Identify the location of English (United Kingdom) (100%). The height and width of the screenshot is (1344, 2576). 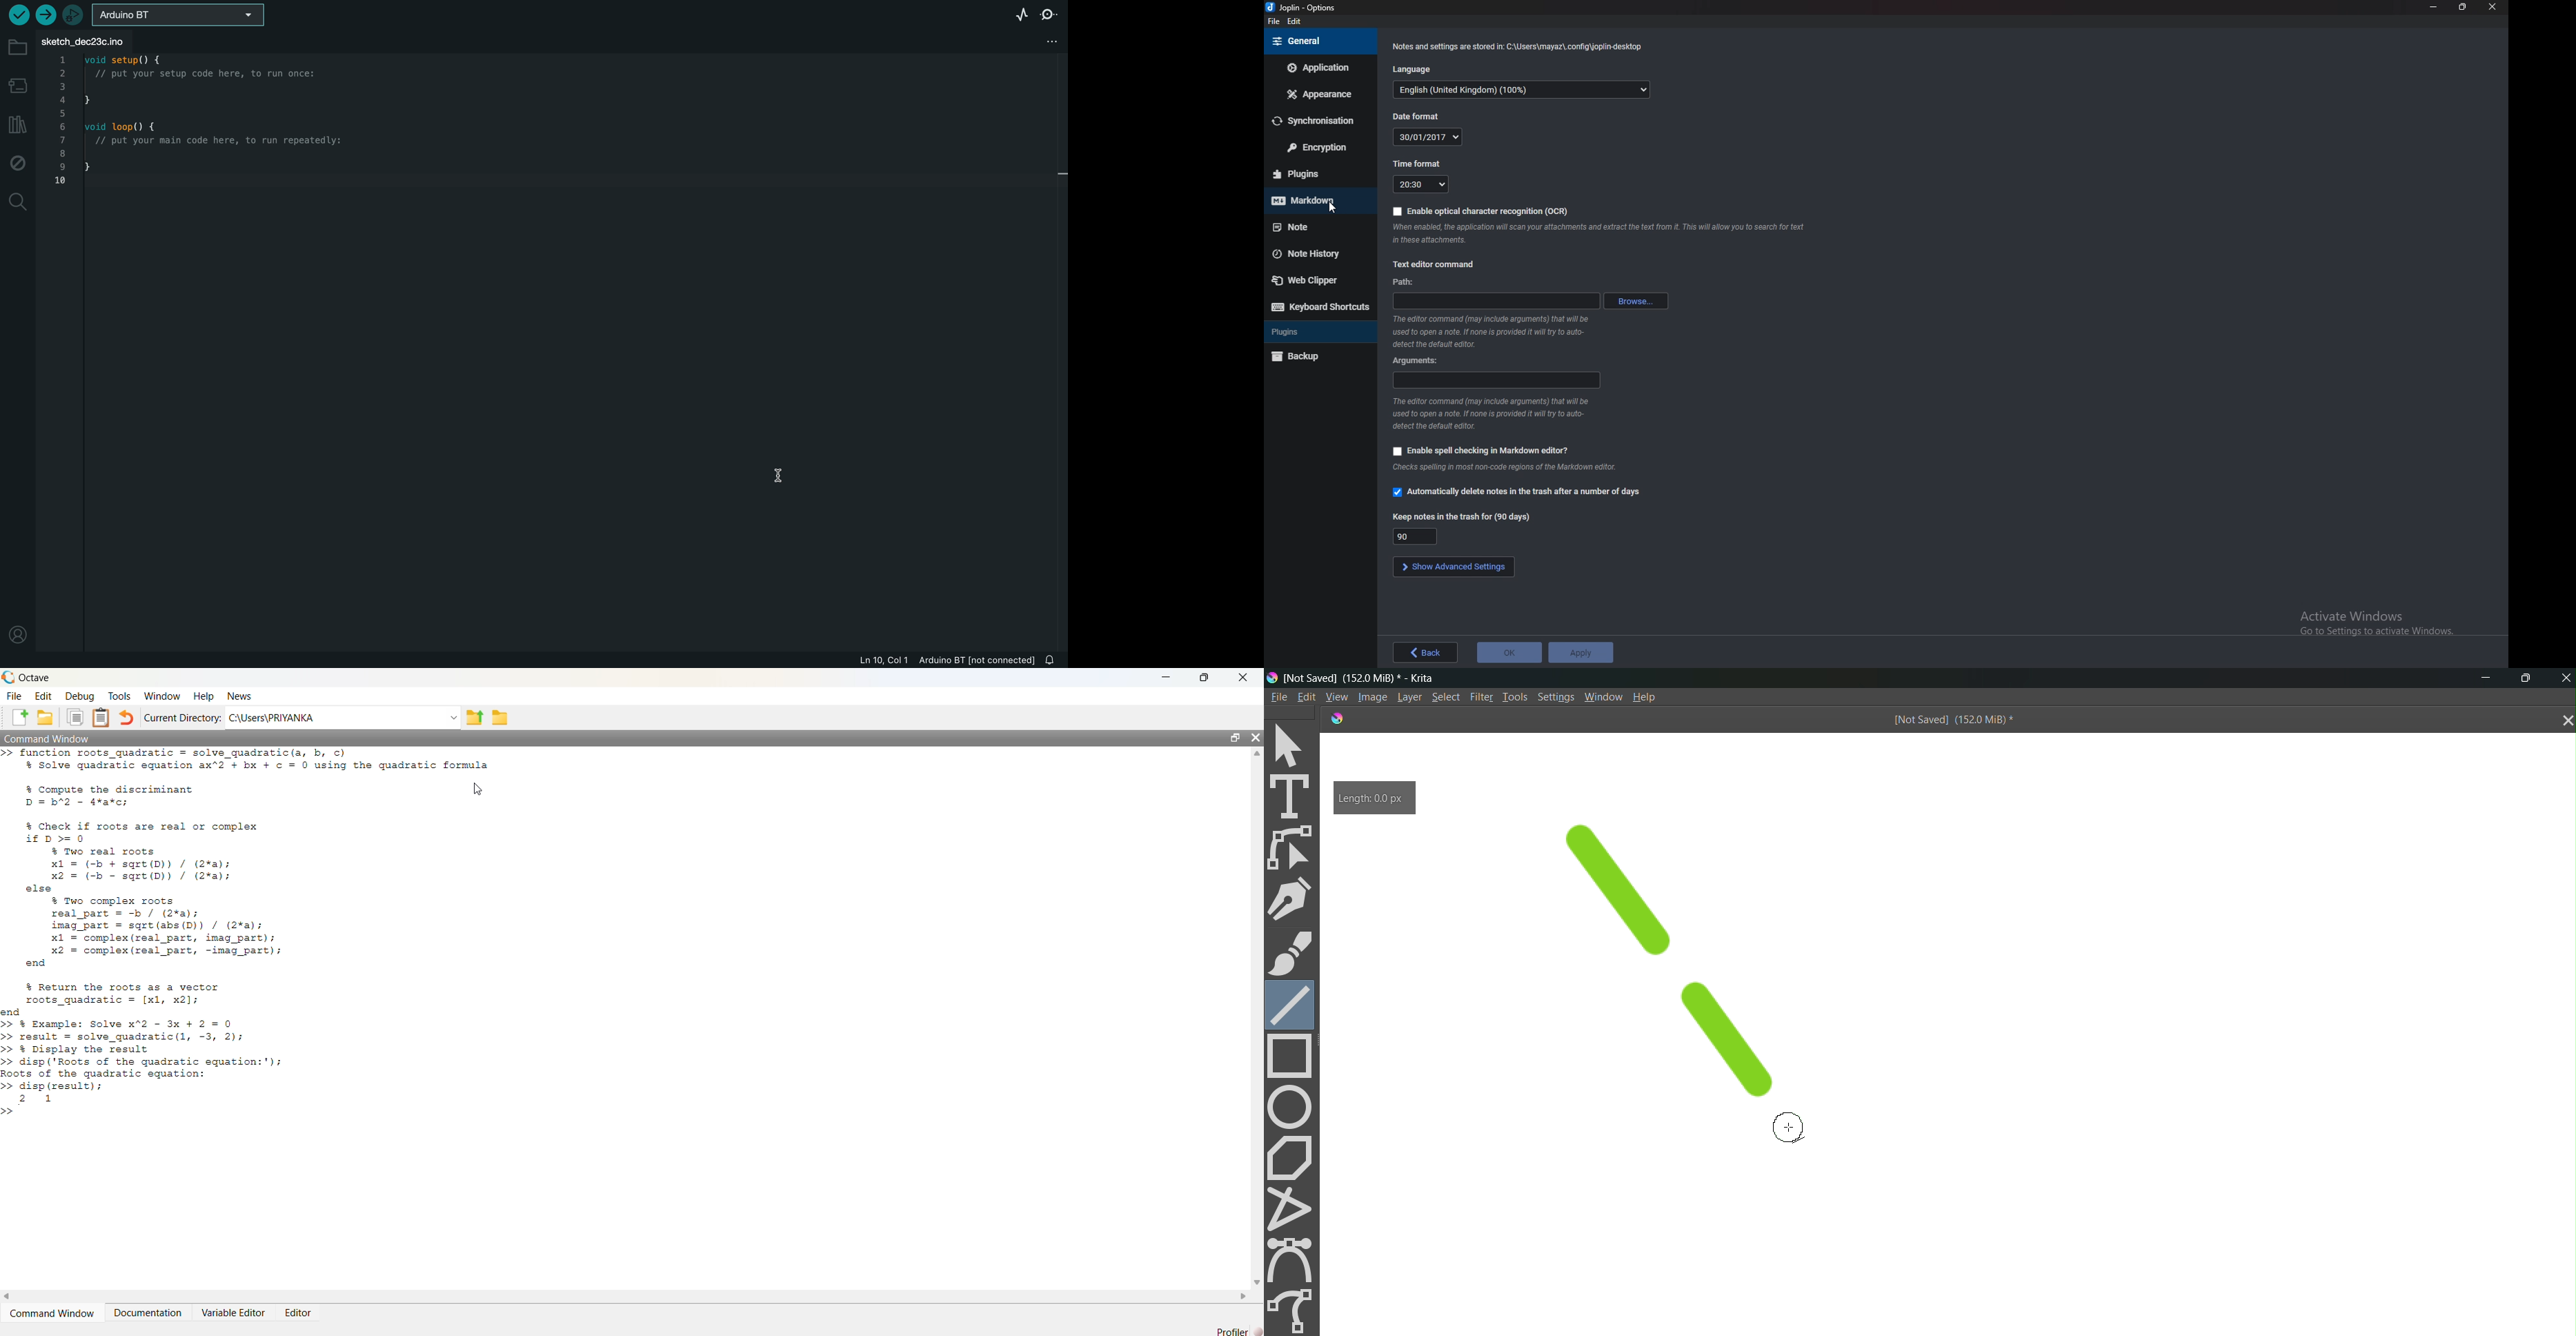
(1522, 91).